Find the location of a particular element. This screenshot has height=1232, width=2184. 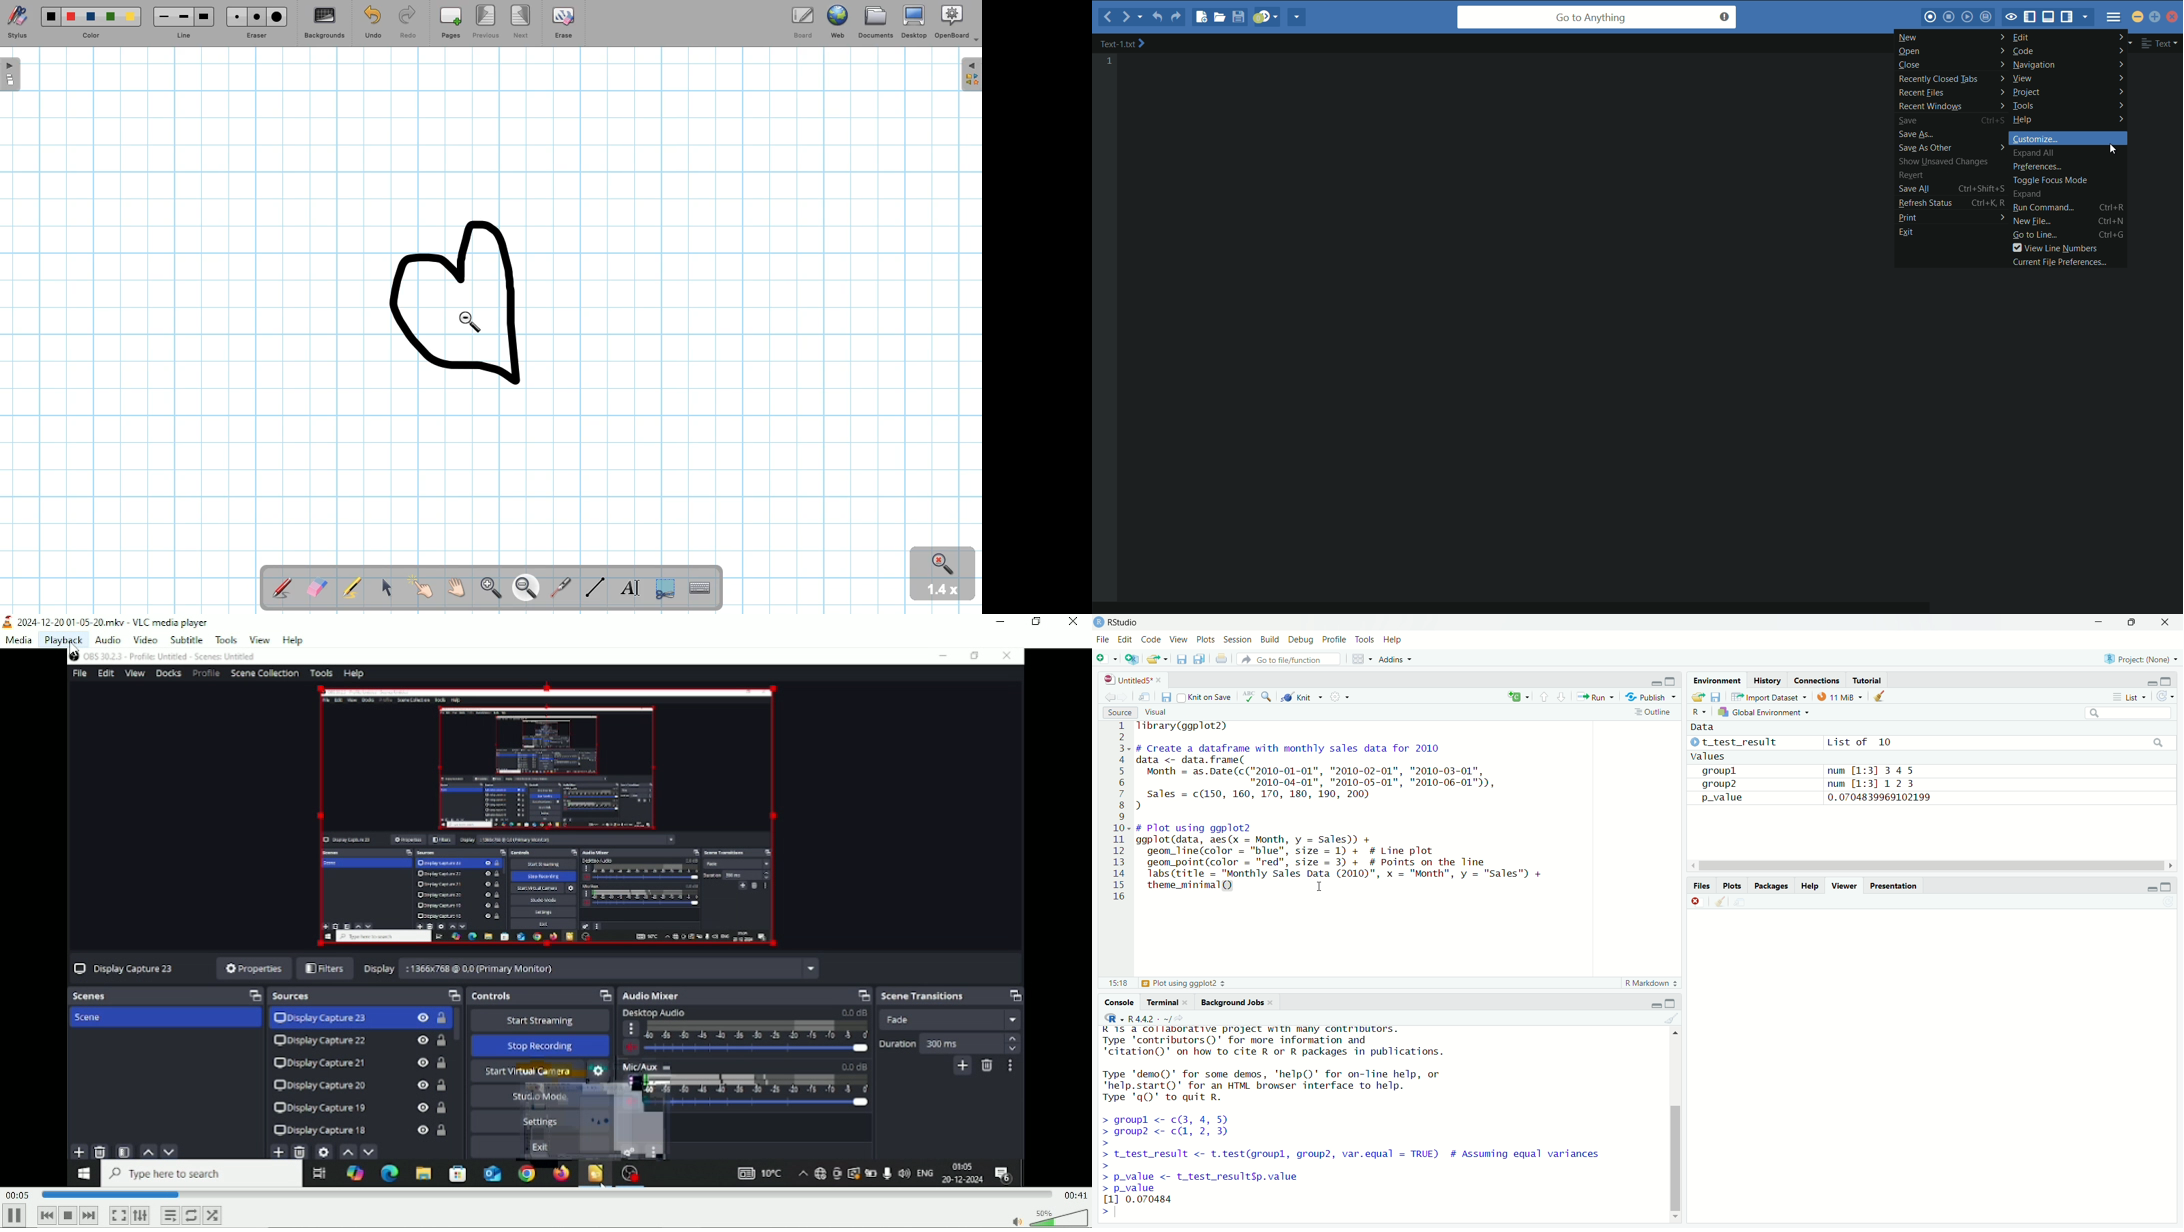

Addins ~ is located at coordinates (1397, 659).